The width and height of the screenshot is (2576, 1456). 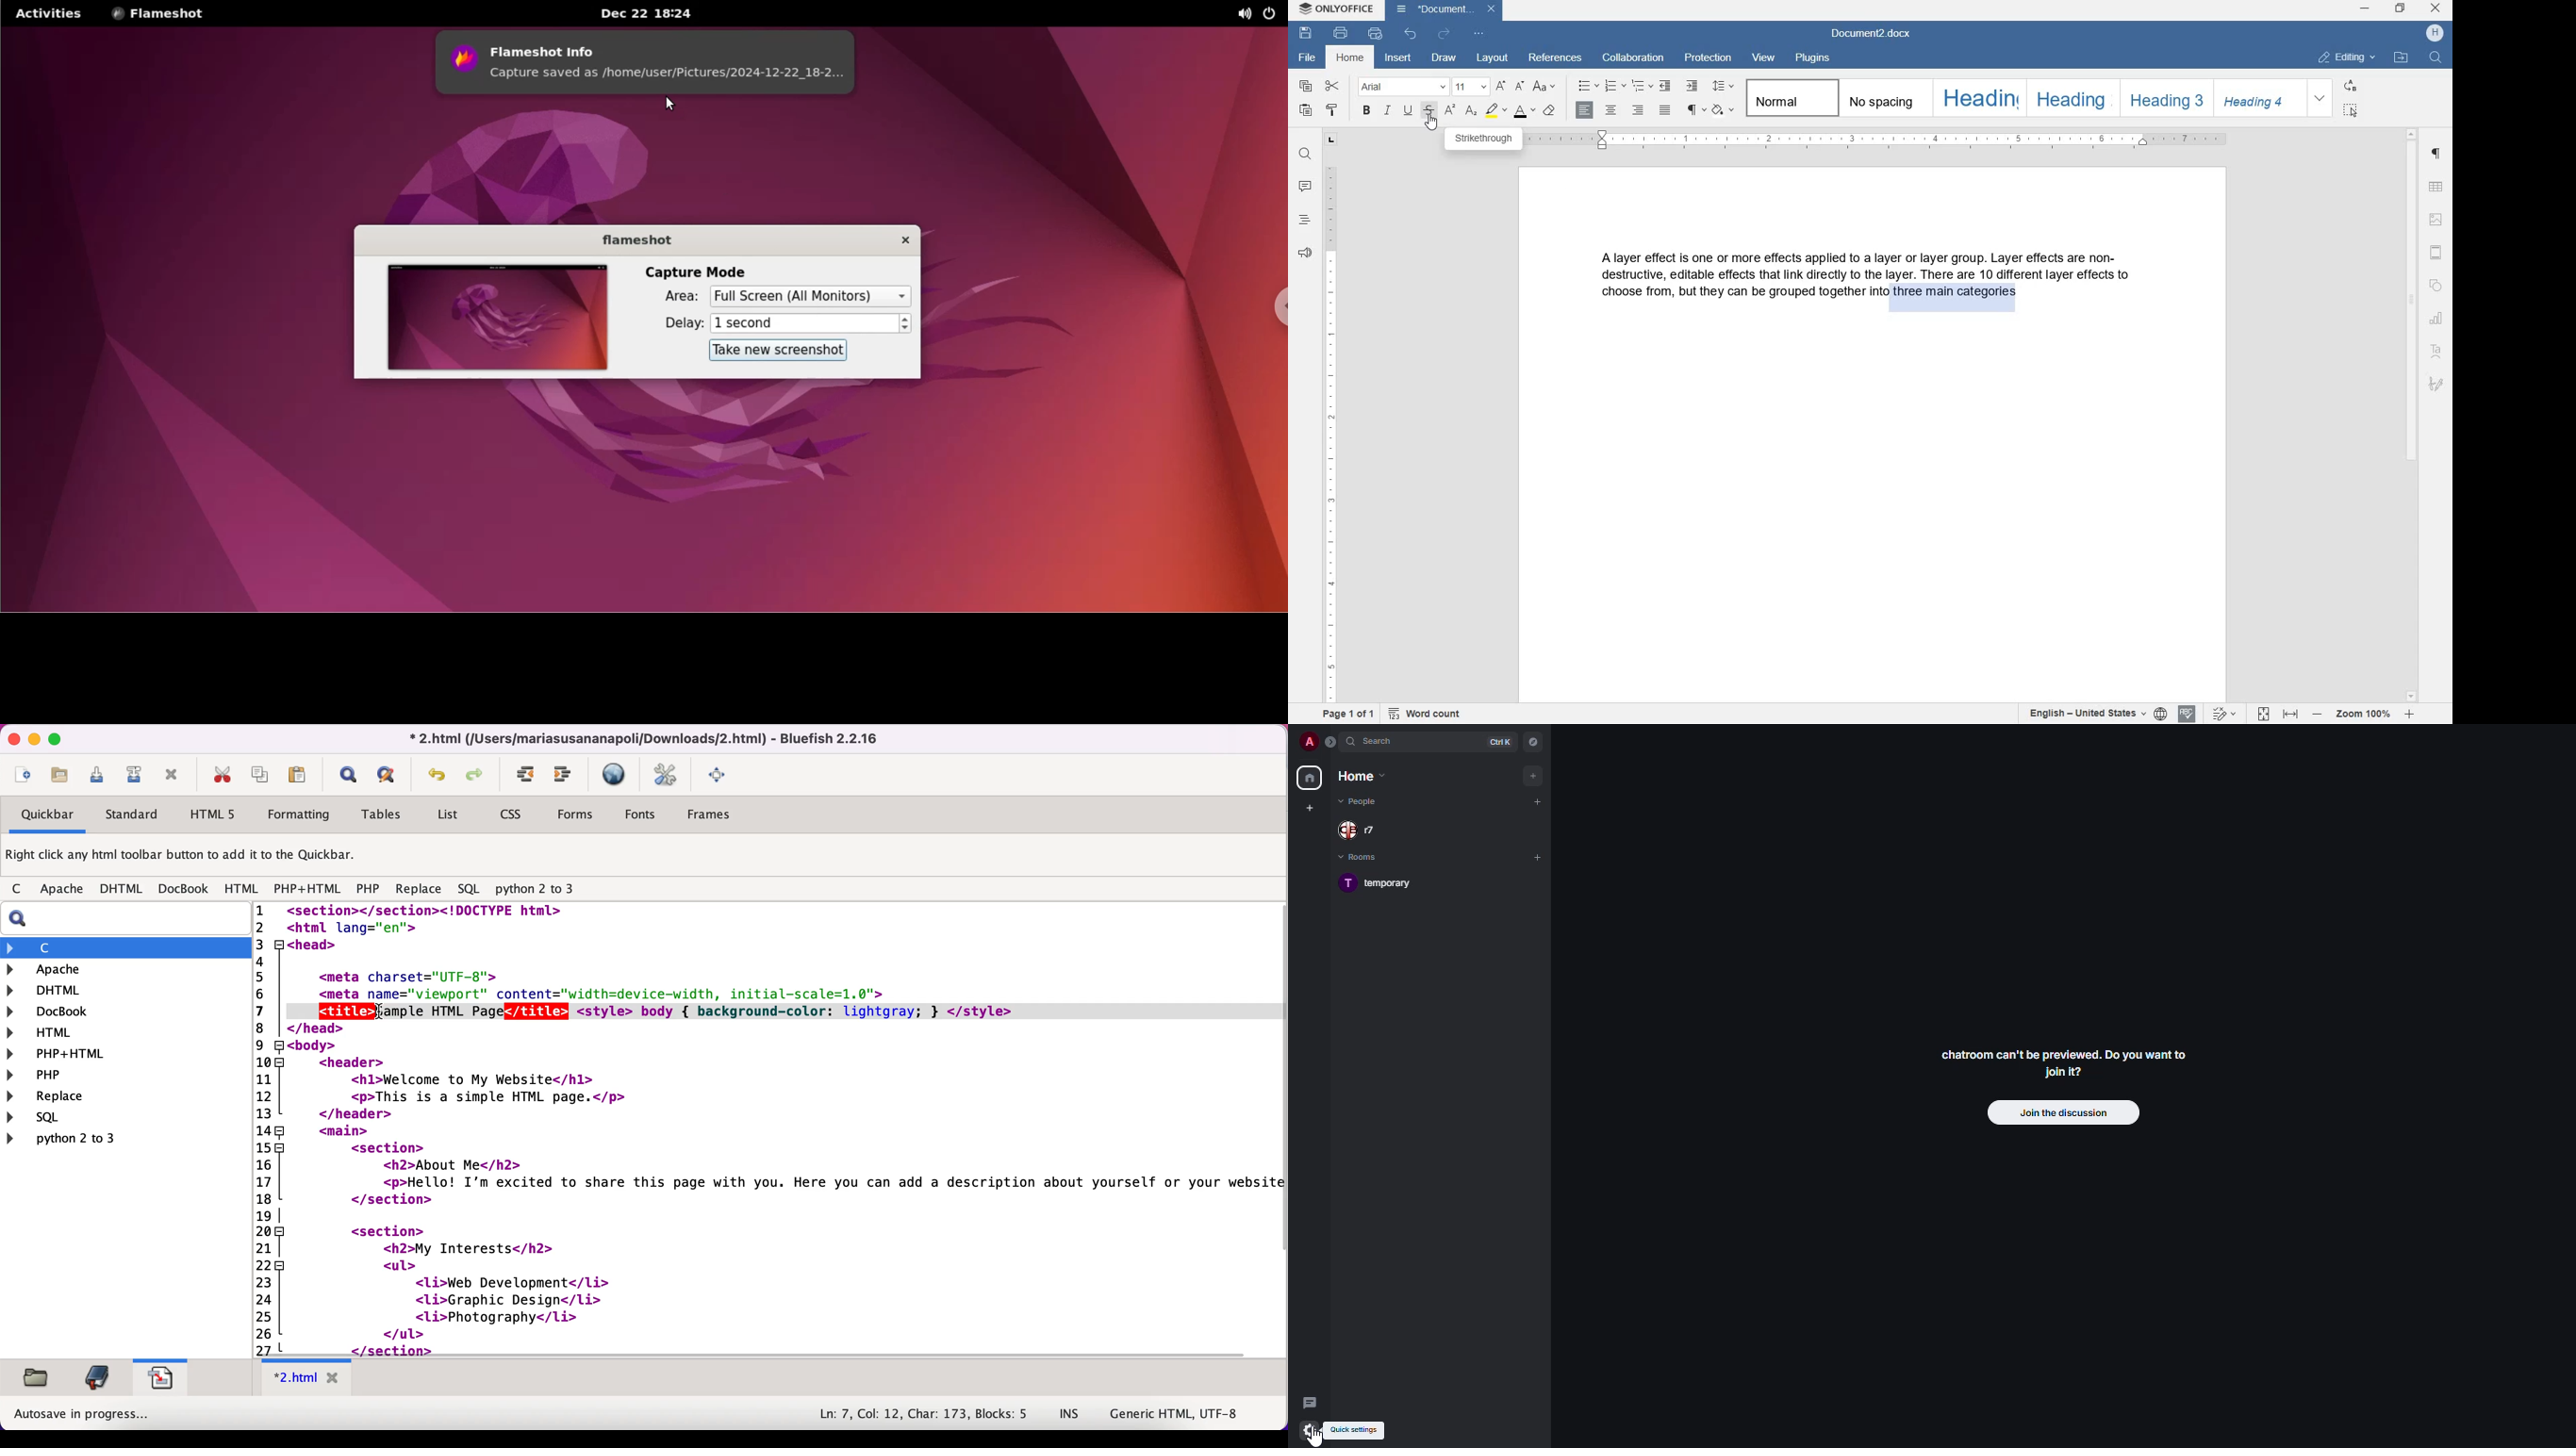 What do you see at coordinates (1305, 58) in the screenshot?
I see `file` at bounding box center [1305, 58].